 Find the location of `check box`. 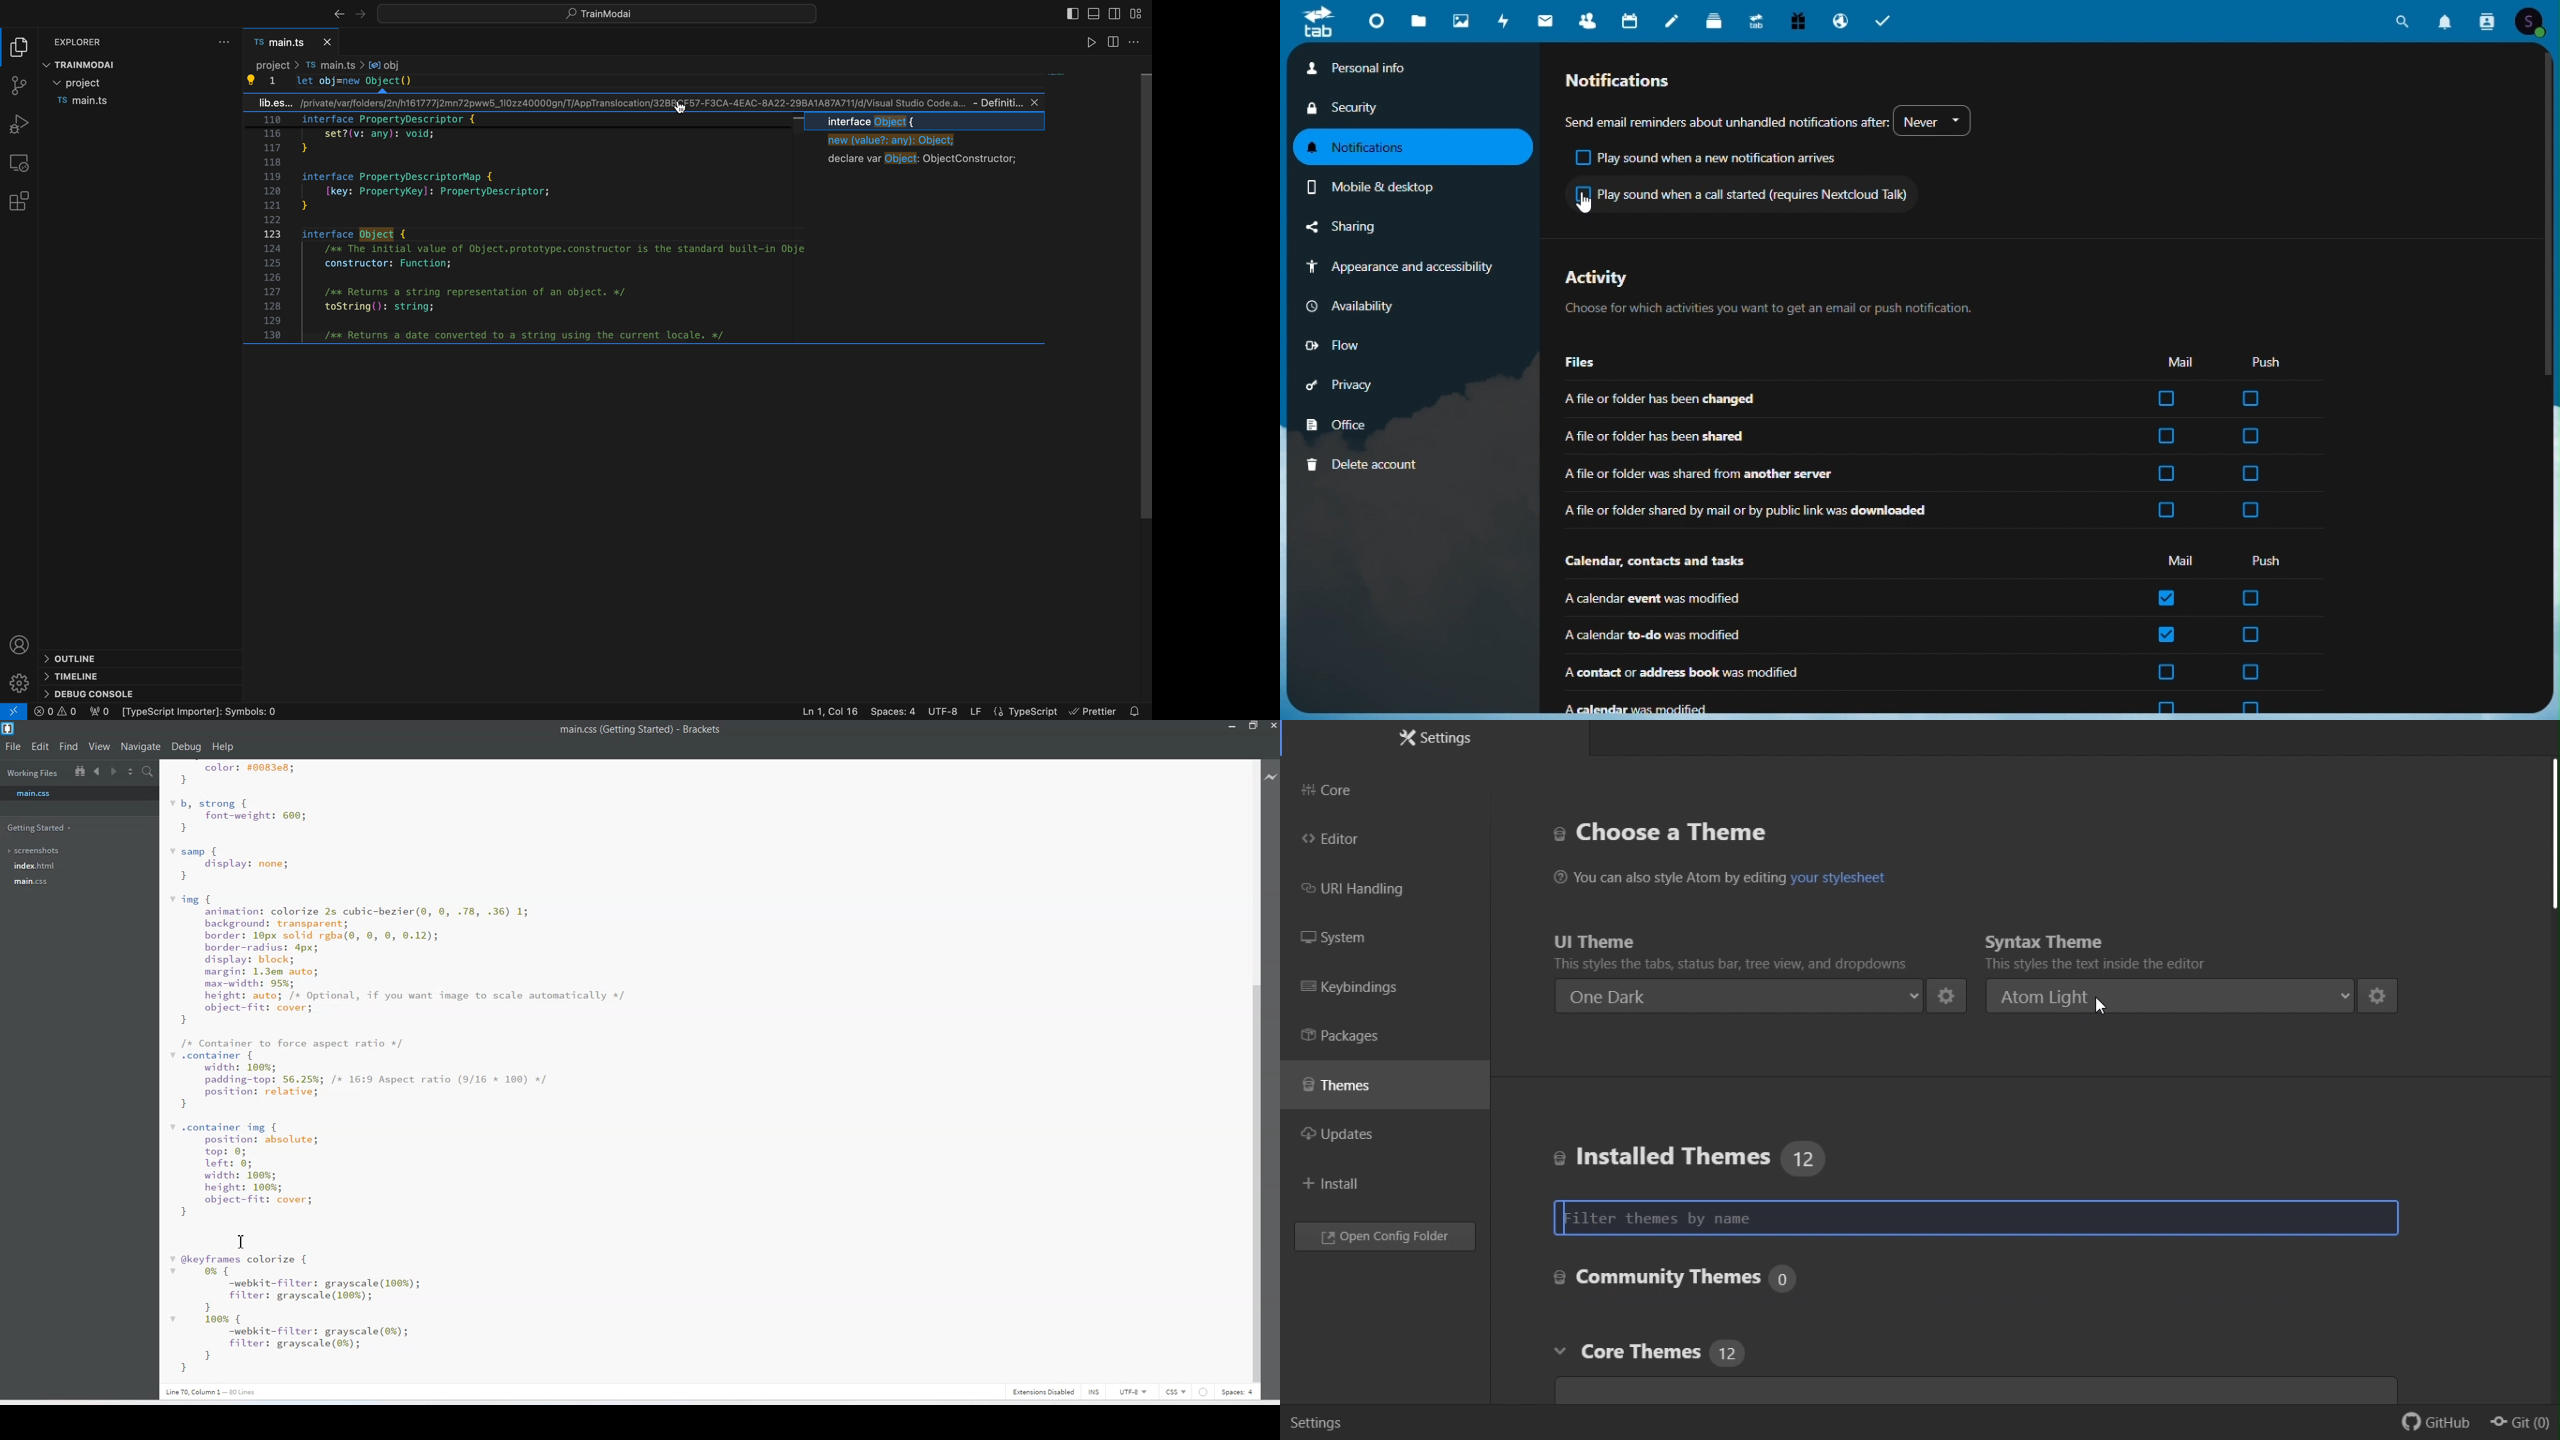

check box is located at coordinates (2166, 672).